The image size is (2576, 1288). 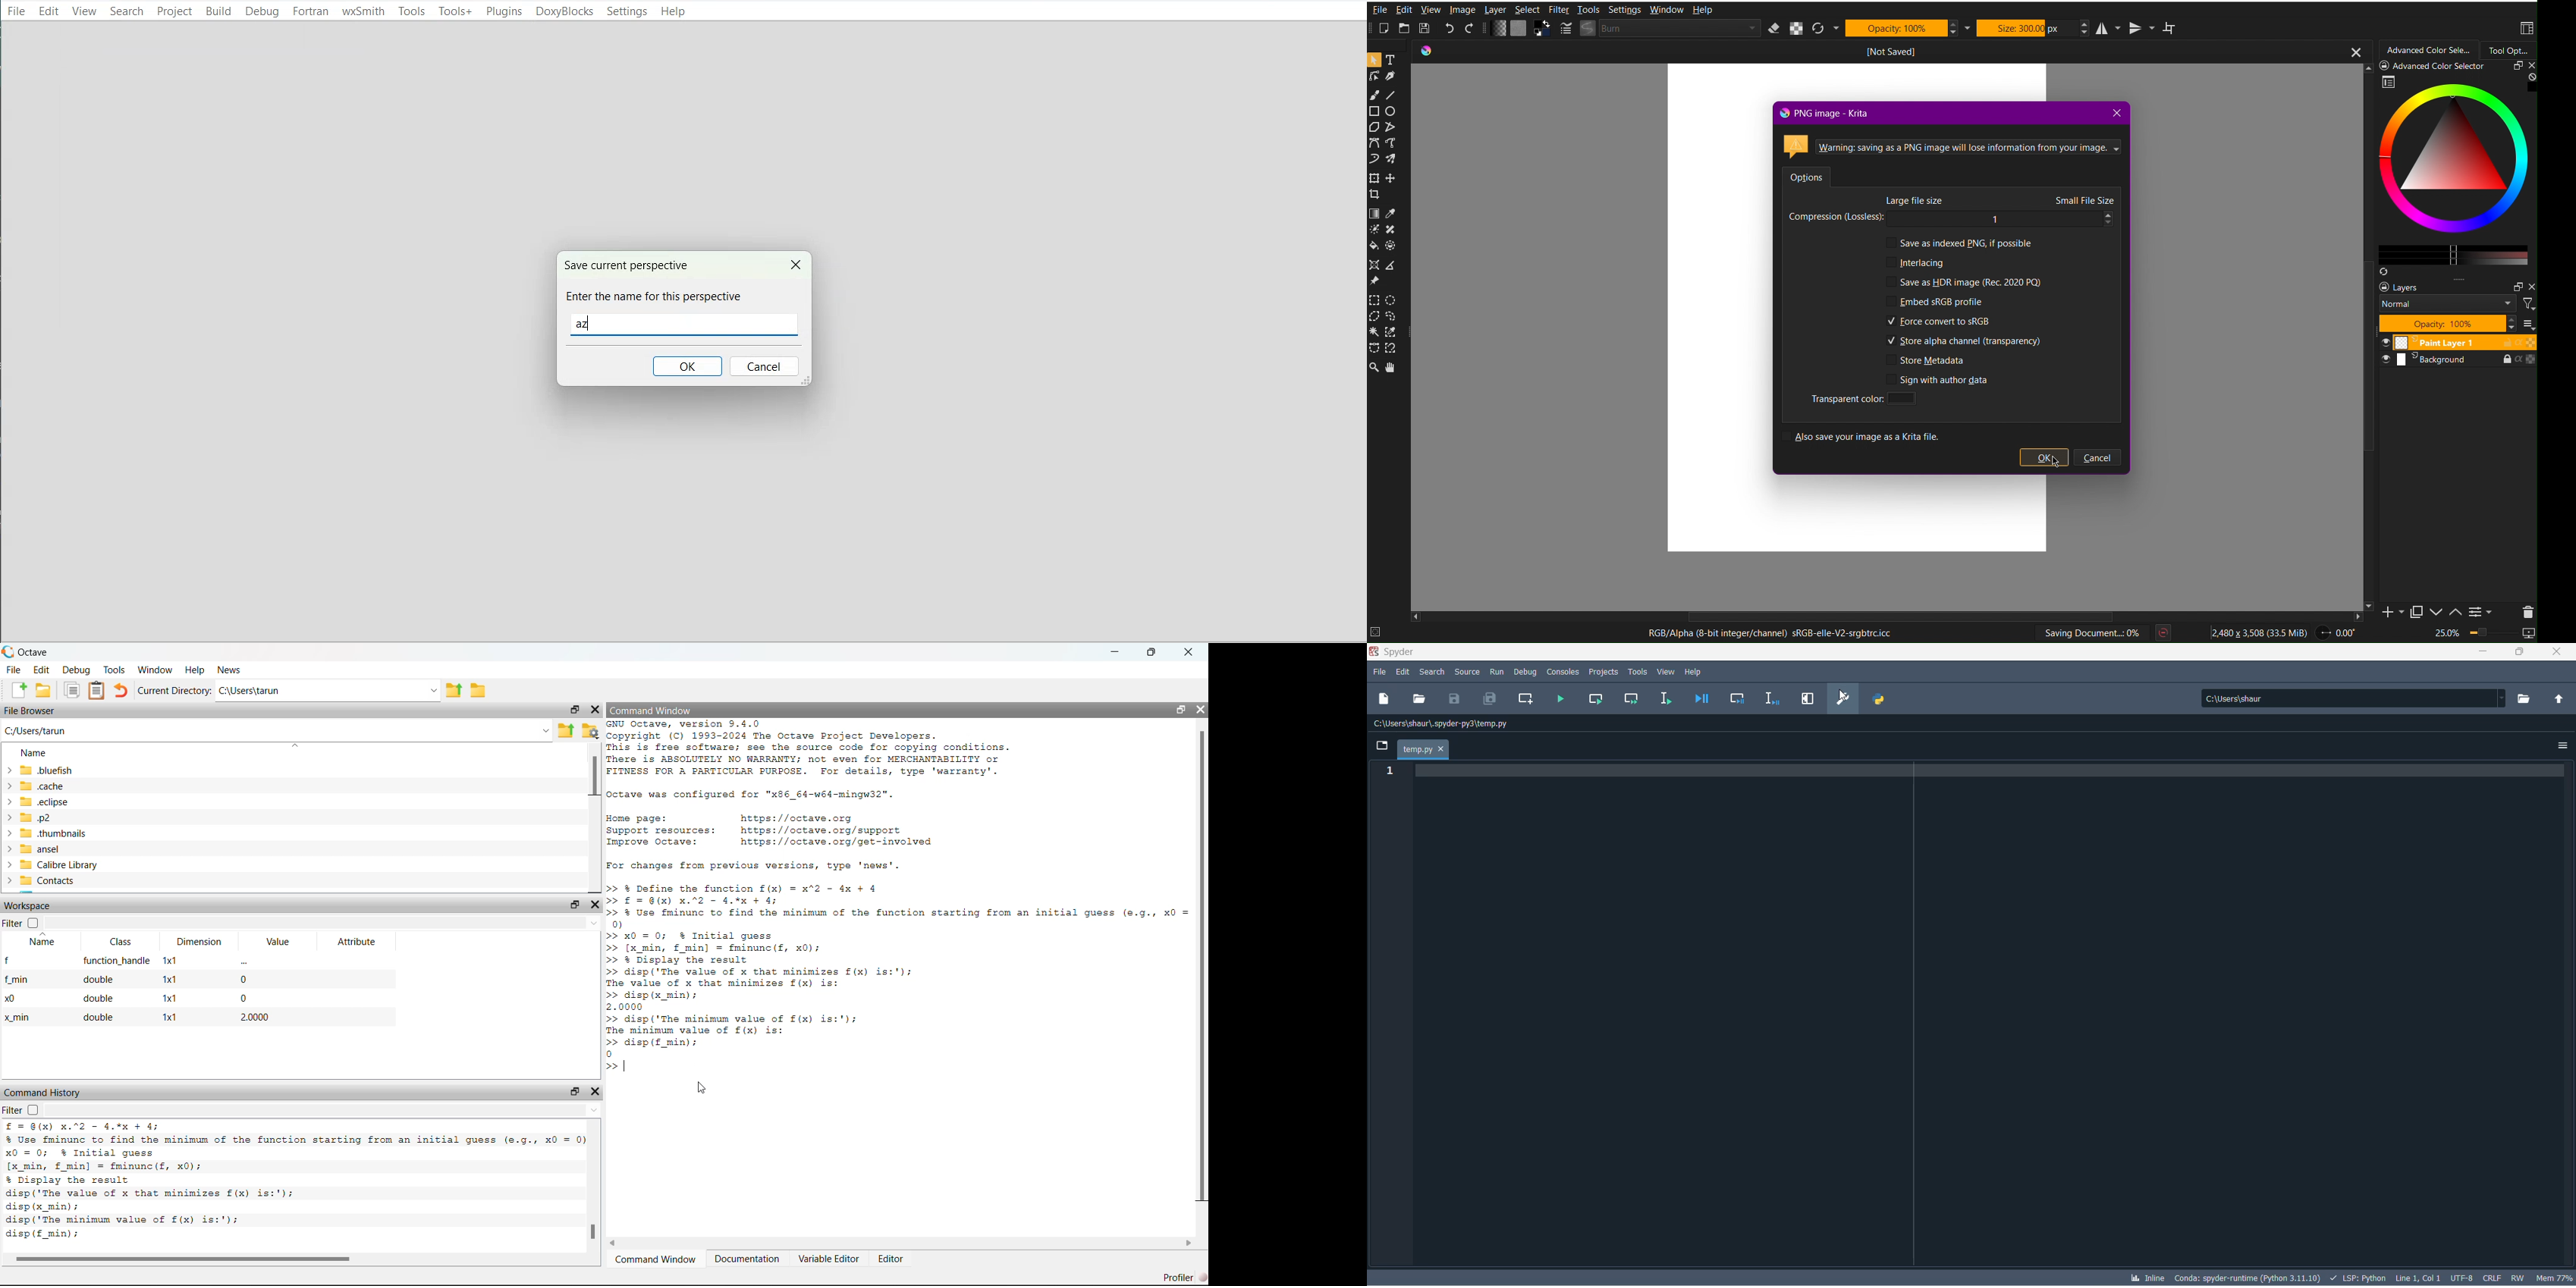 I want to click on Save, so click(x=1427, y=29).